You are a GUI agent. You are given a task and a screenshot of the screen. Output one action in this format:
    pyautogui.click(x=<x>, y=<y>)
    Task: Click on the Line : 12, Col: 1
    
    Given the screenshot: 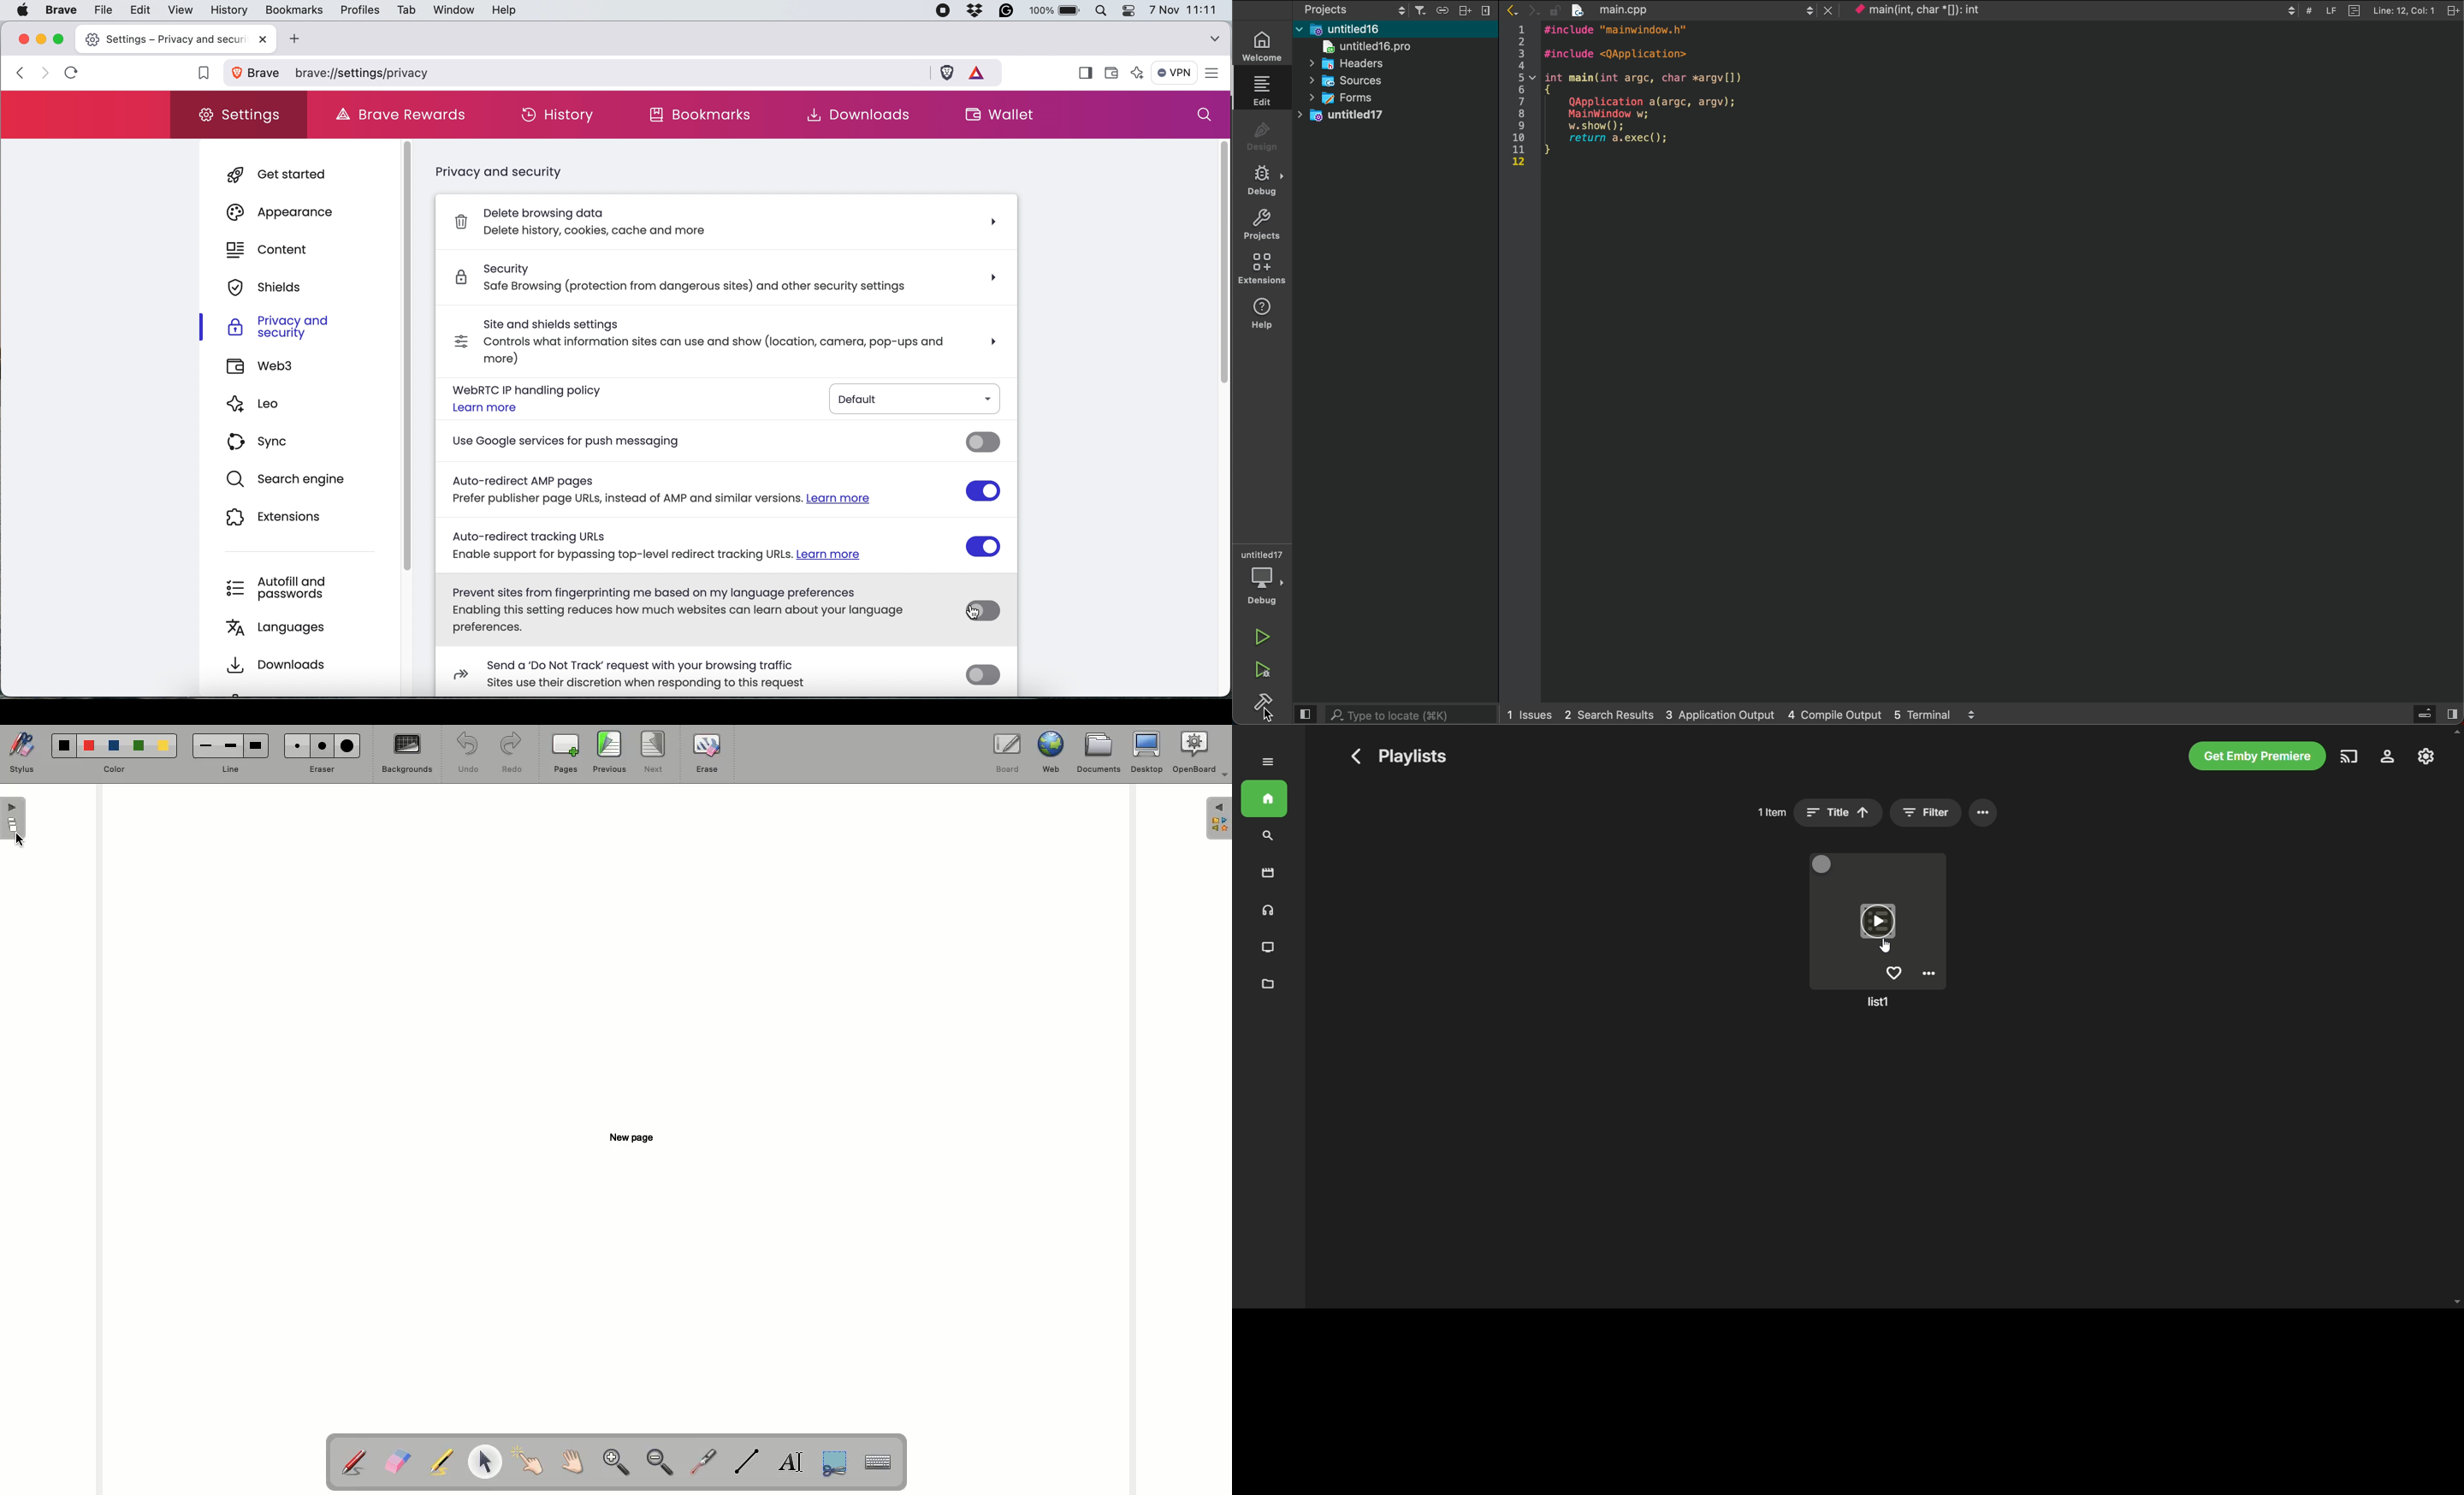 What is the action you would take?
    pyautogui.click(x=2404, y=10)
    